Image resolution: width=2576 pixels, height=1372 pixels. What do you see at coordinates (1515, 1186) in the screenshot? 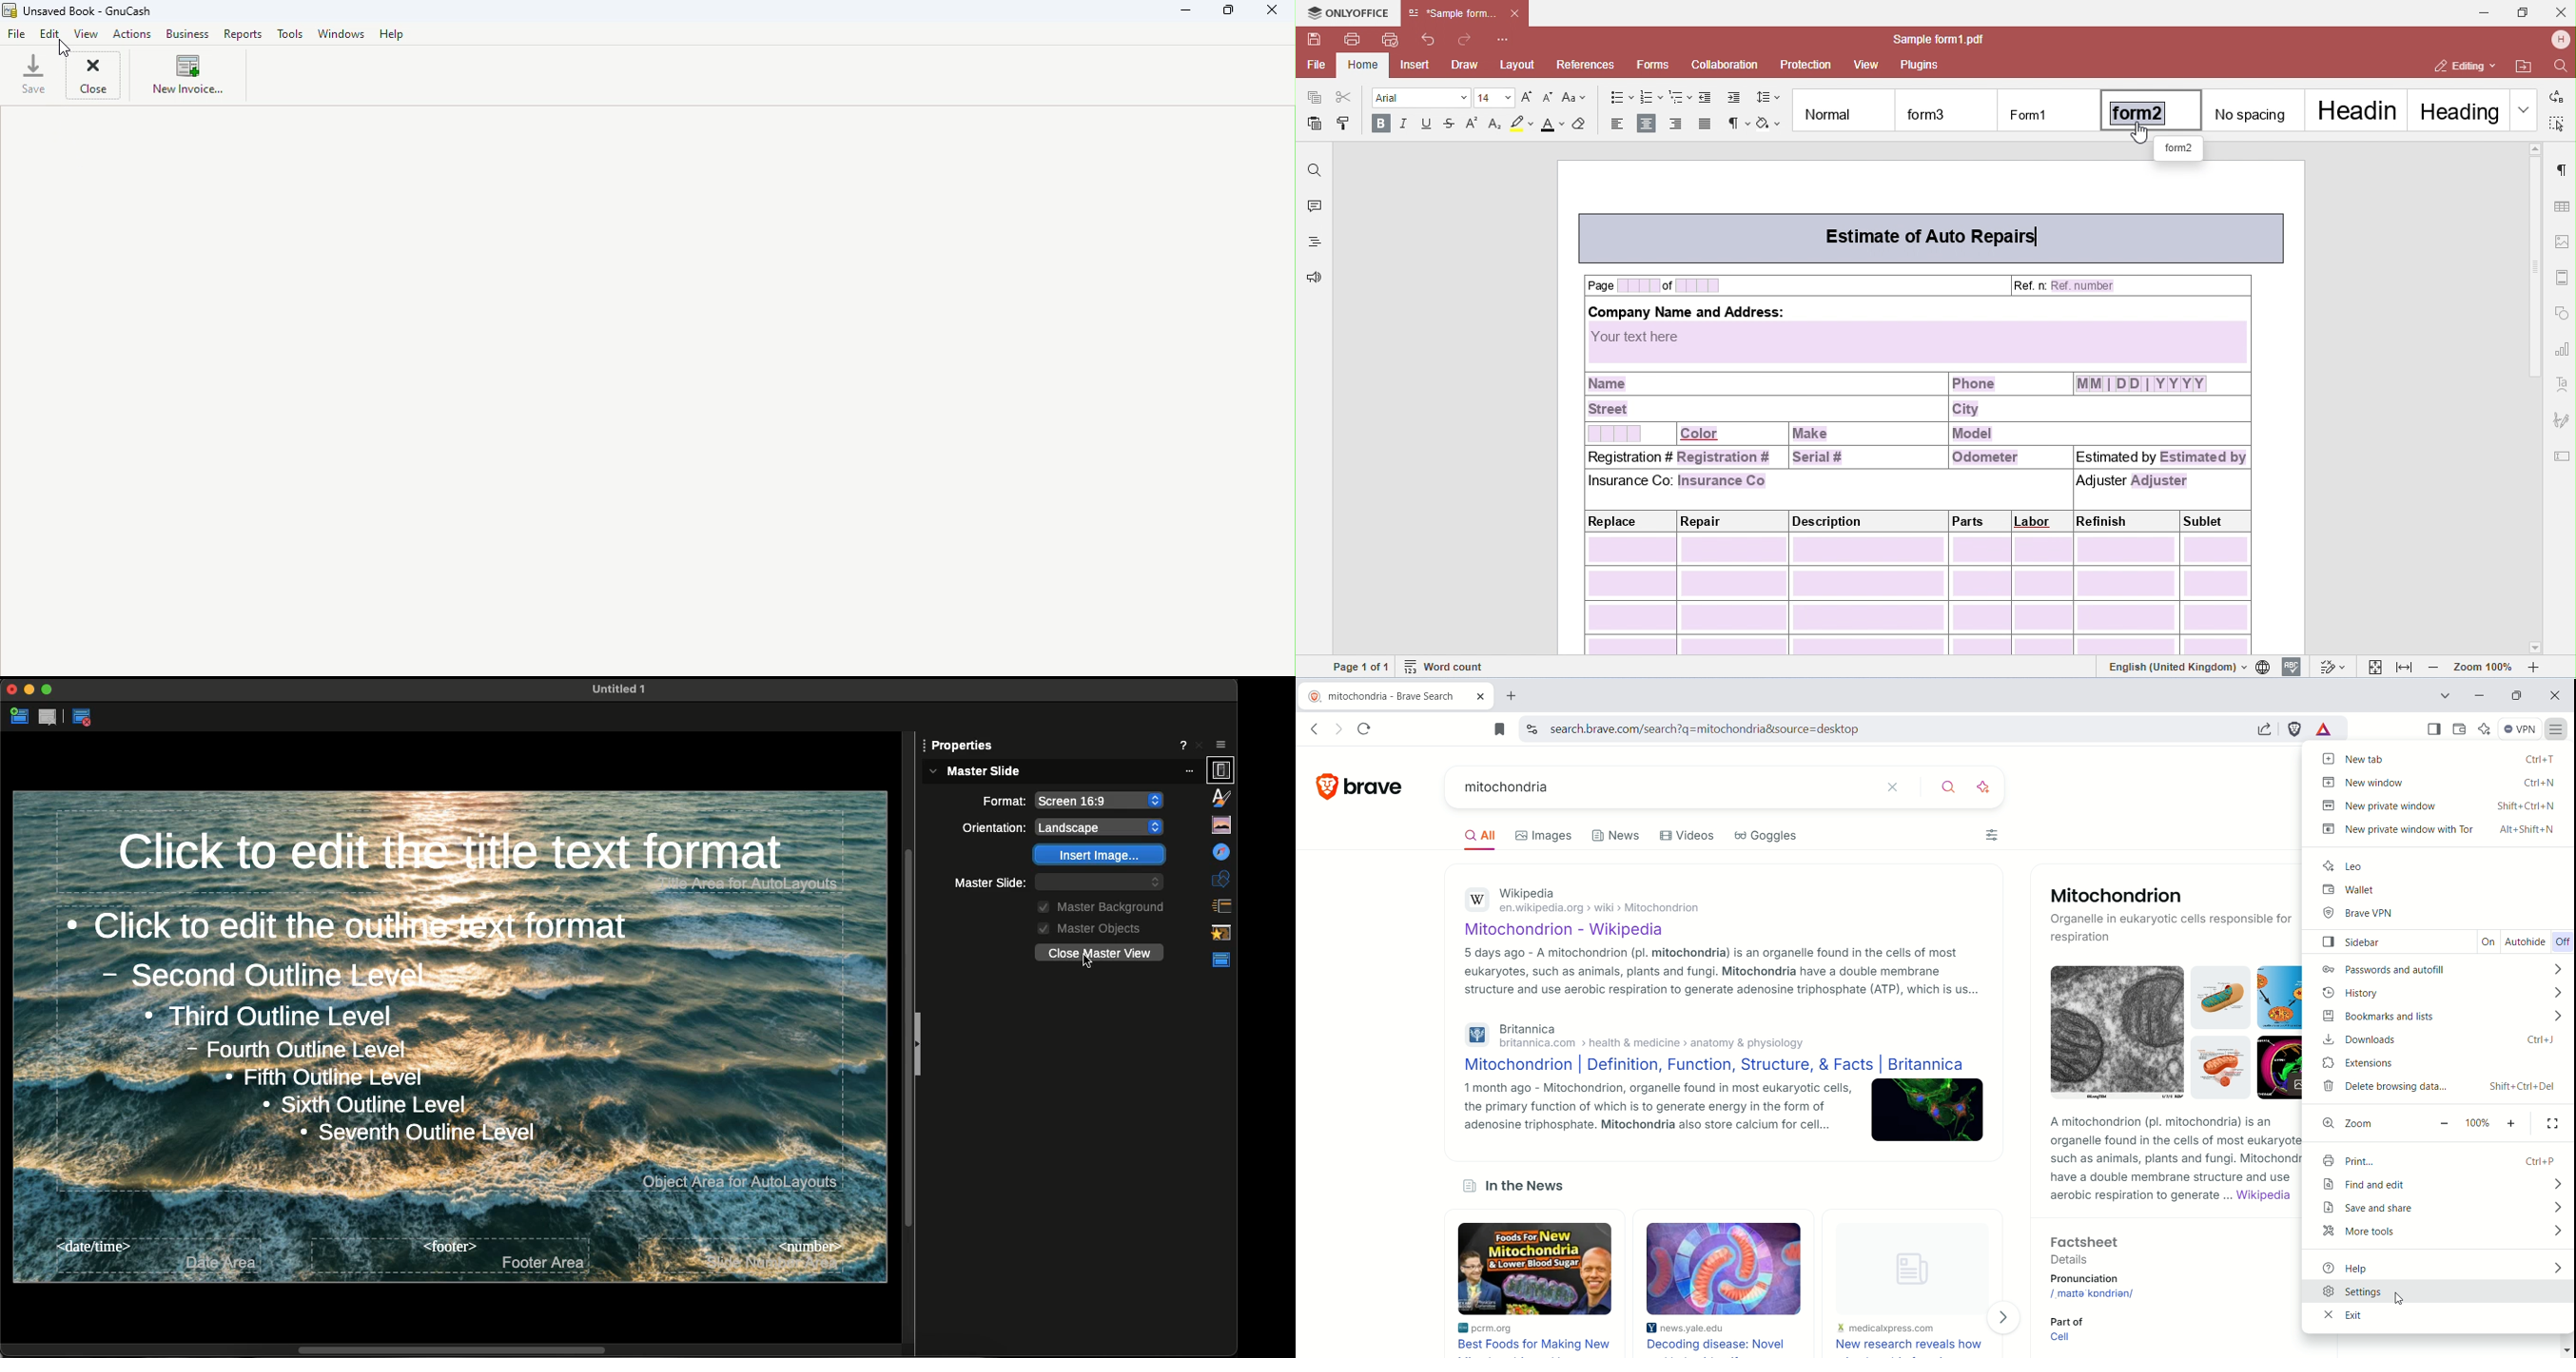
I see `In the News` at bounding box center [1515, 1186].